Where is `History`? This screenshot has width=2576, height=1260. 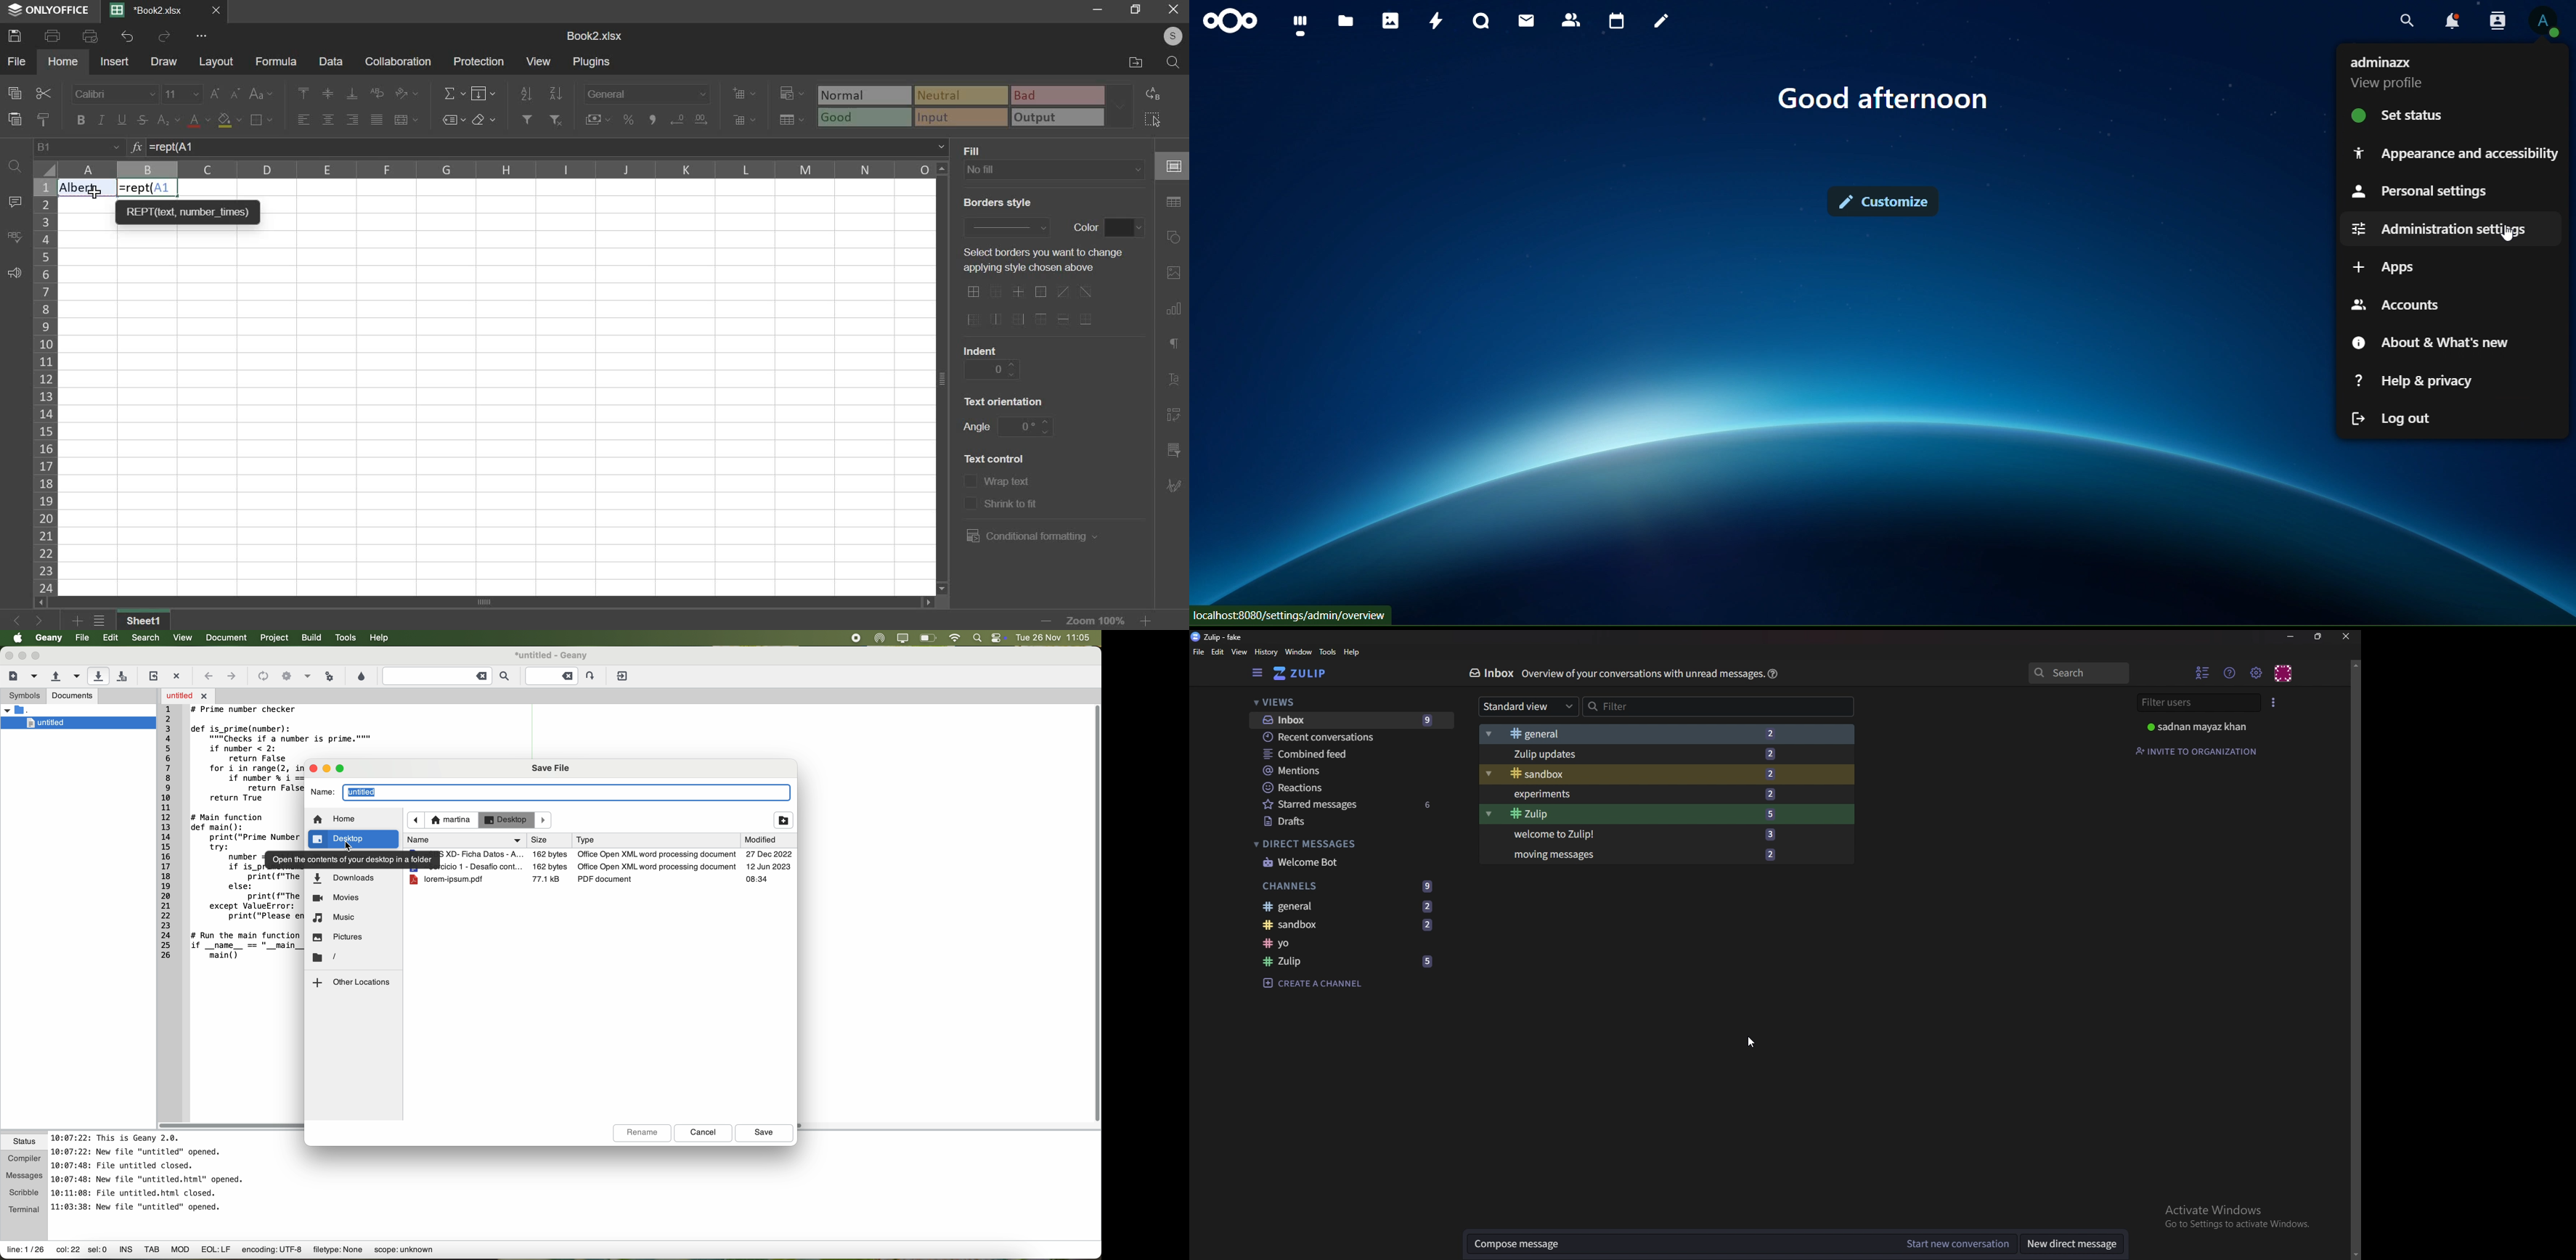 History is located at coordinates (1267, 651).